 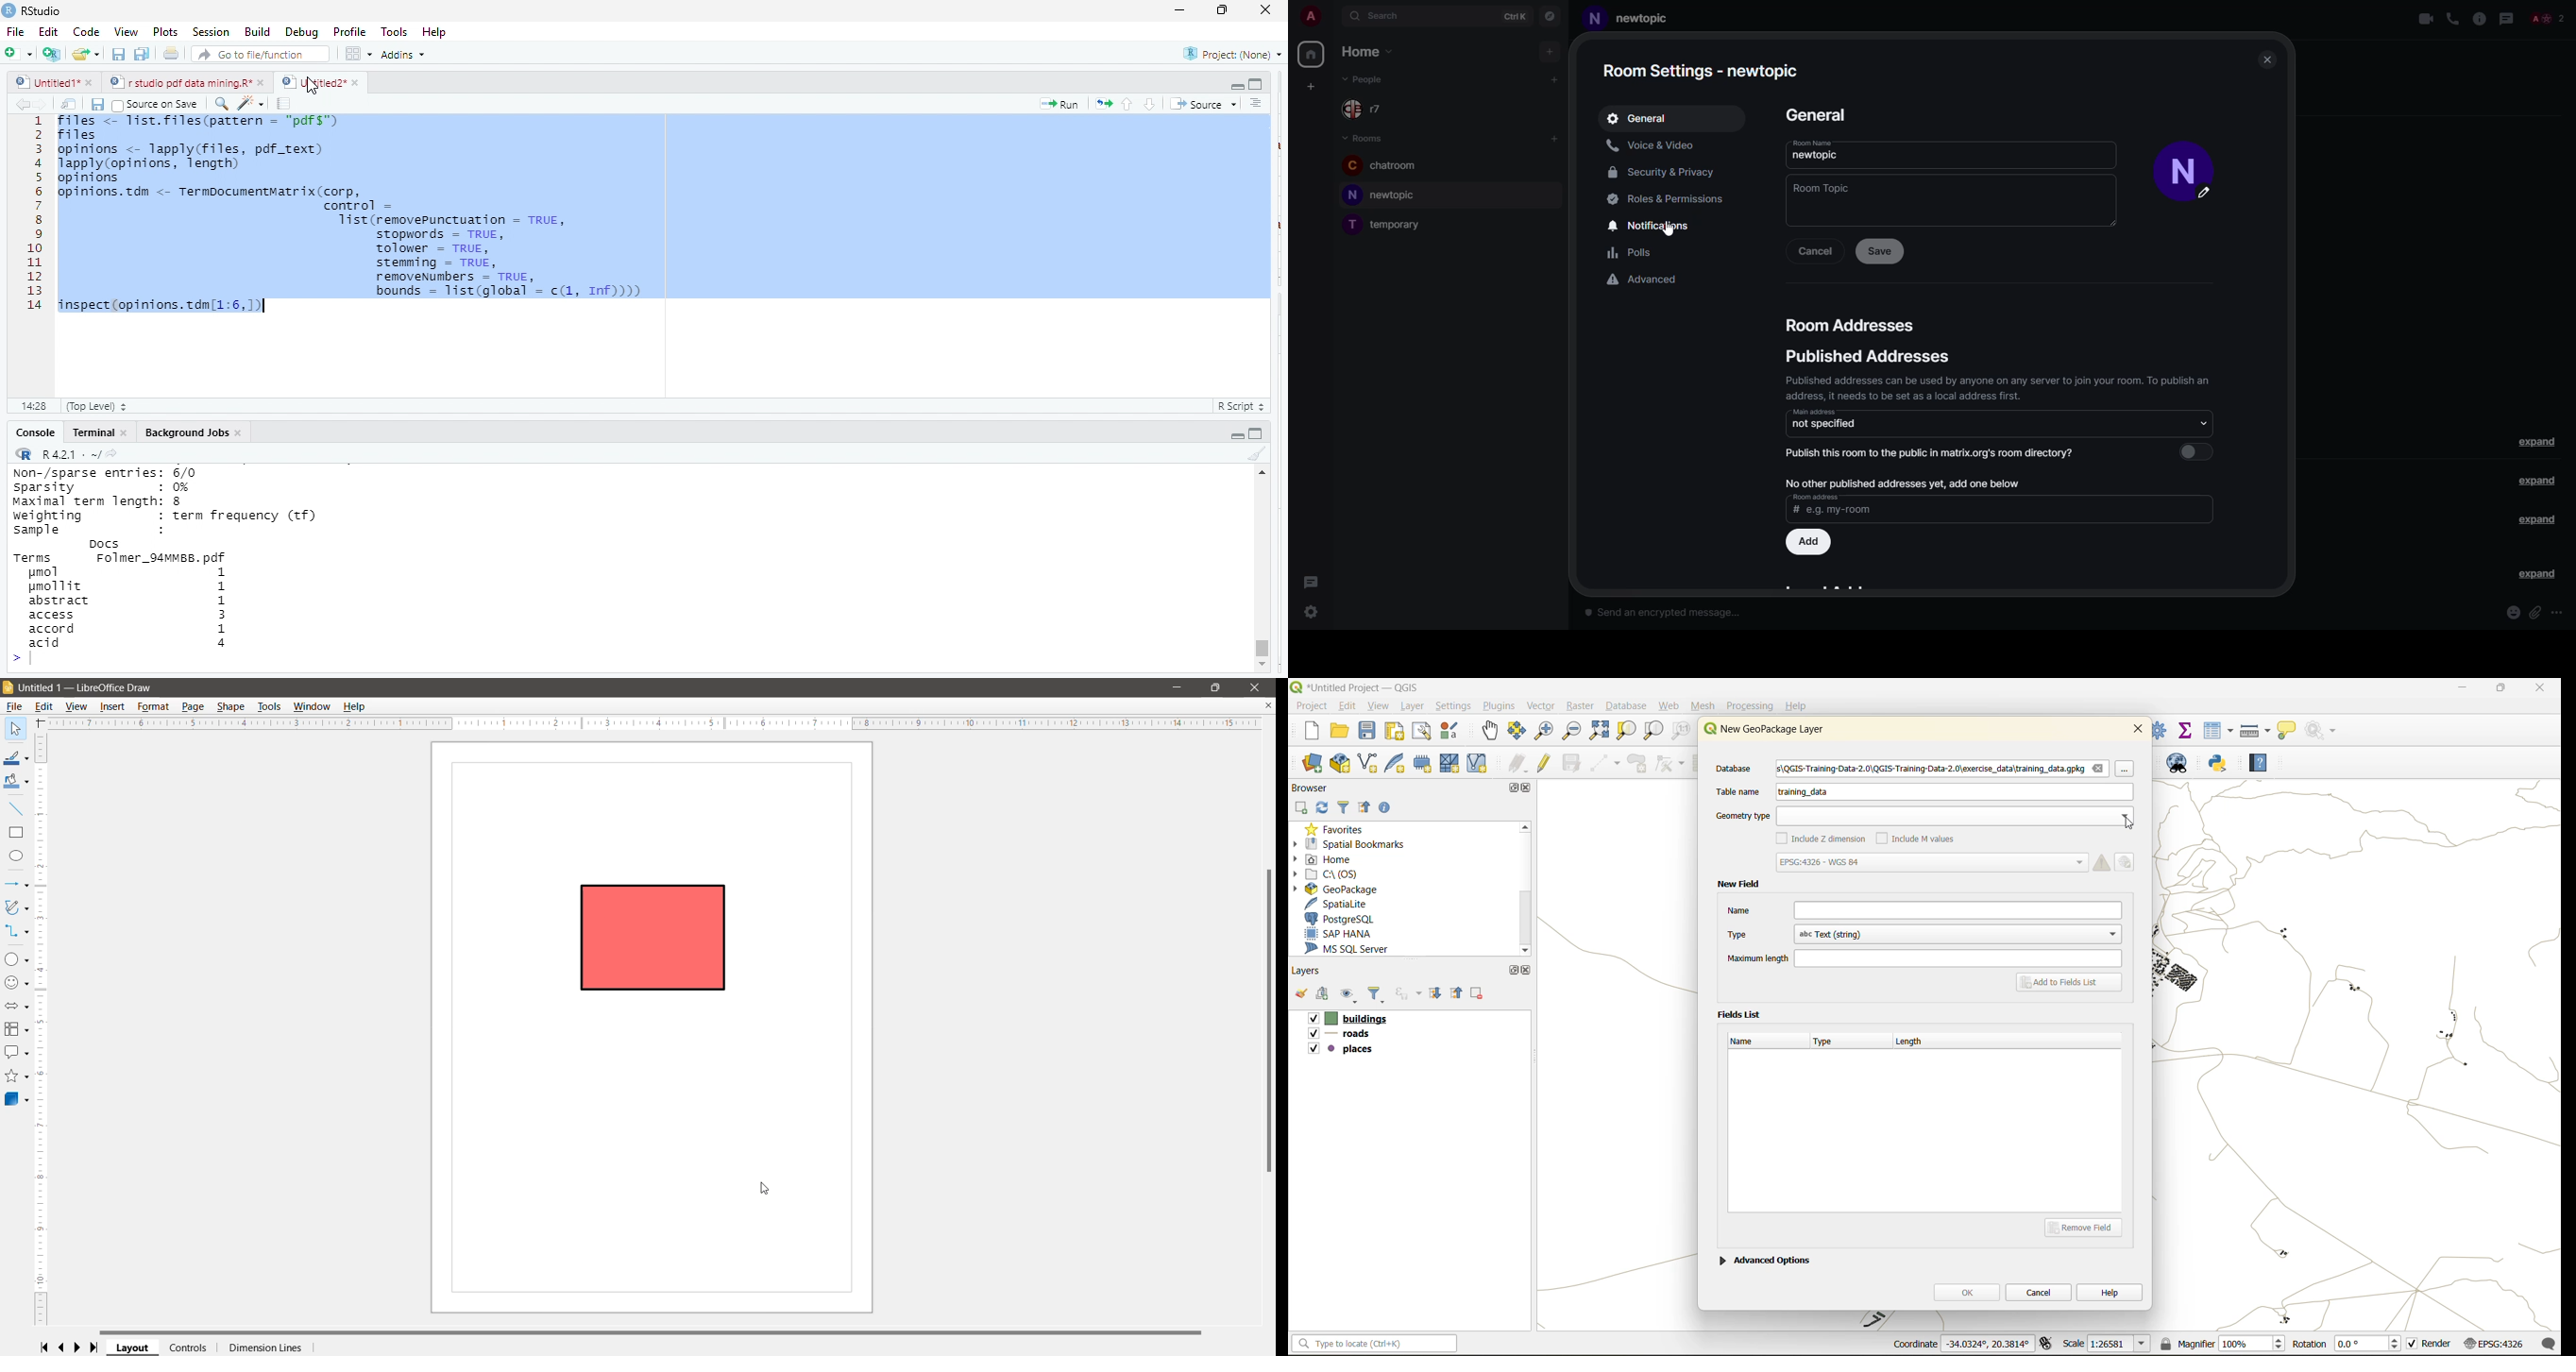 I want to click on expand all, so click(x=1437, y=994).